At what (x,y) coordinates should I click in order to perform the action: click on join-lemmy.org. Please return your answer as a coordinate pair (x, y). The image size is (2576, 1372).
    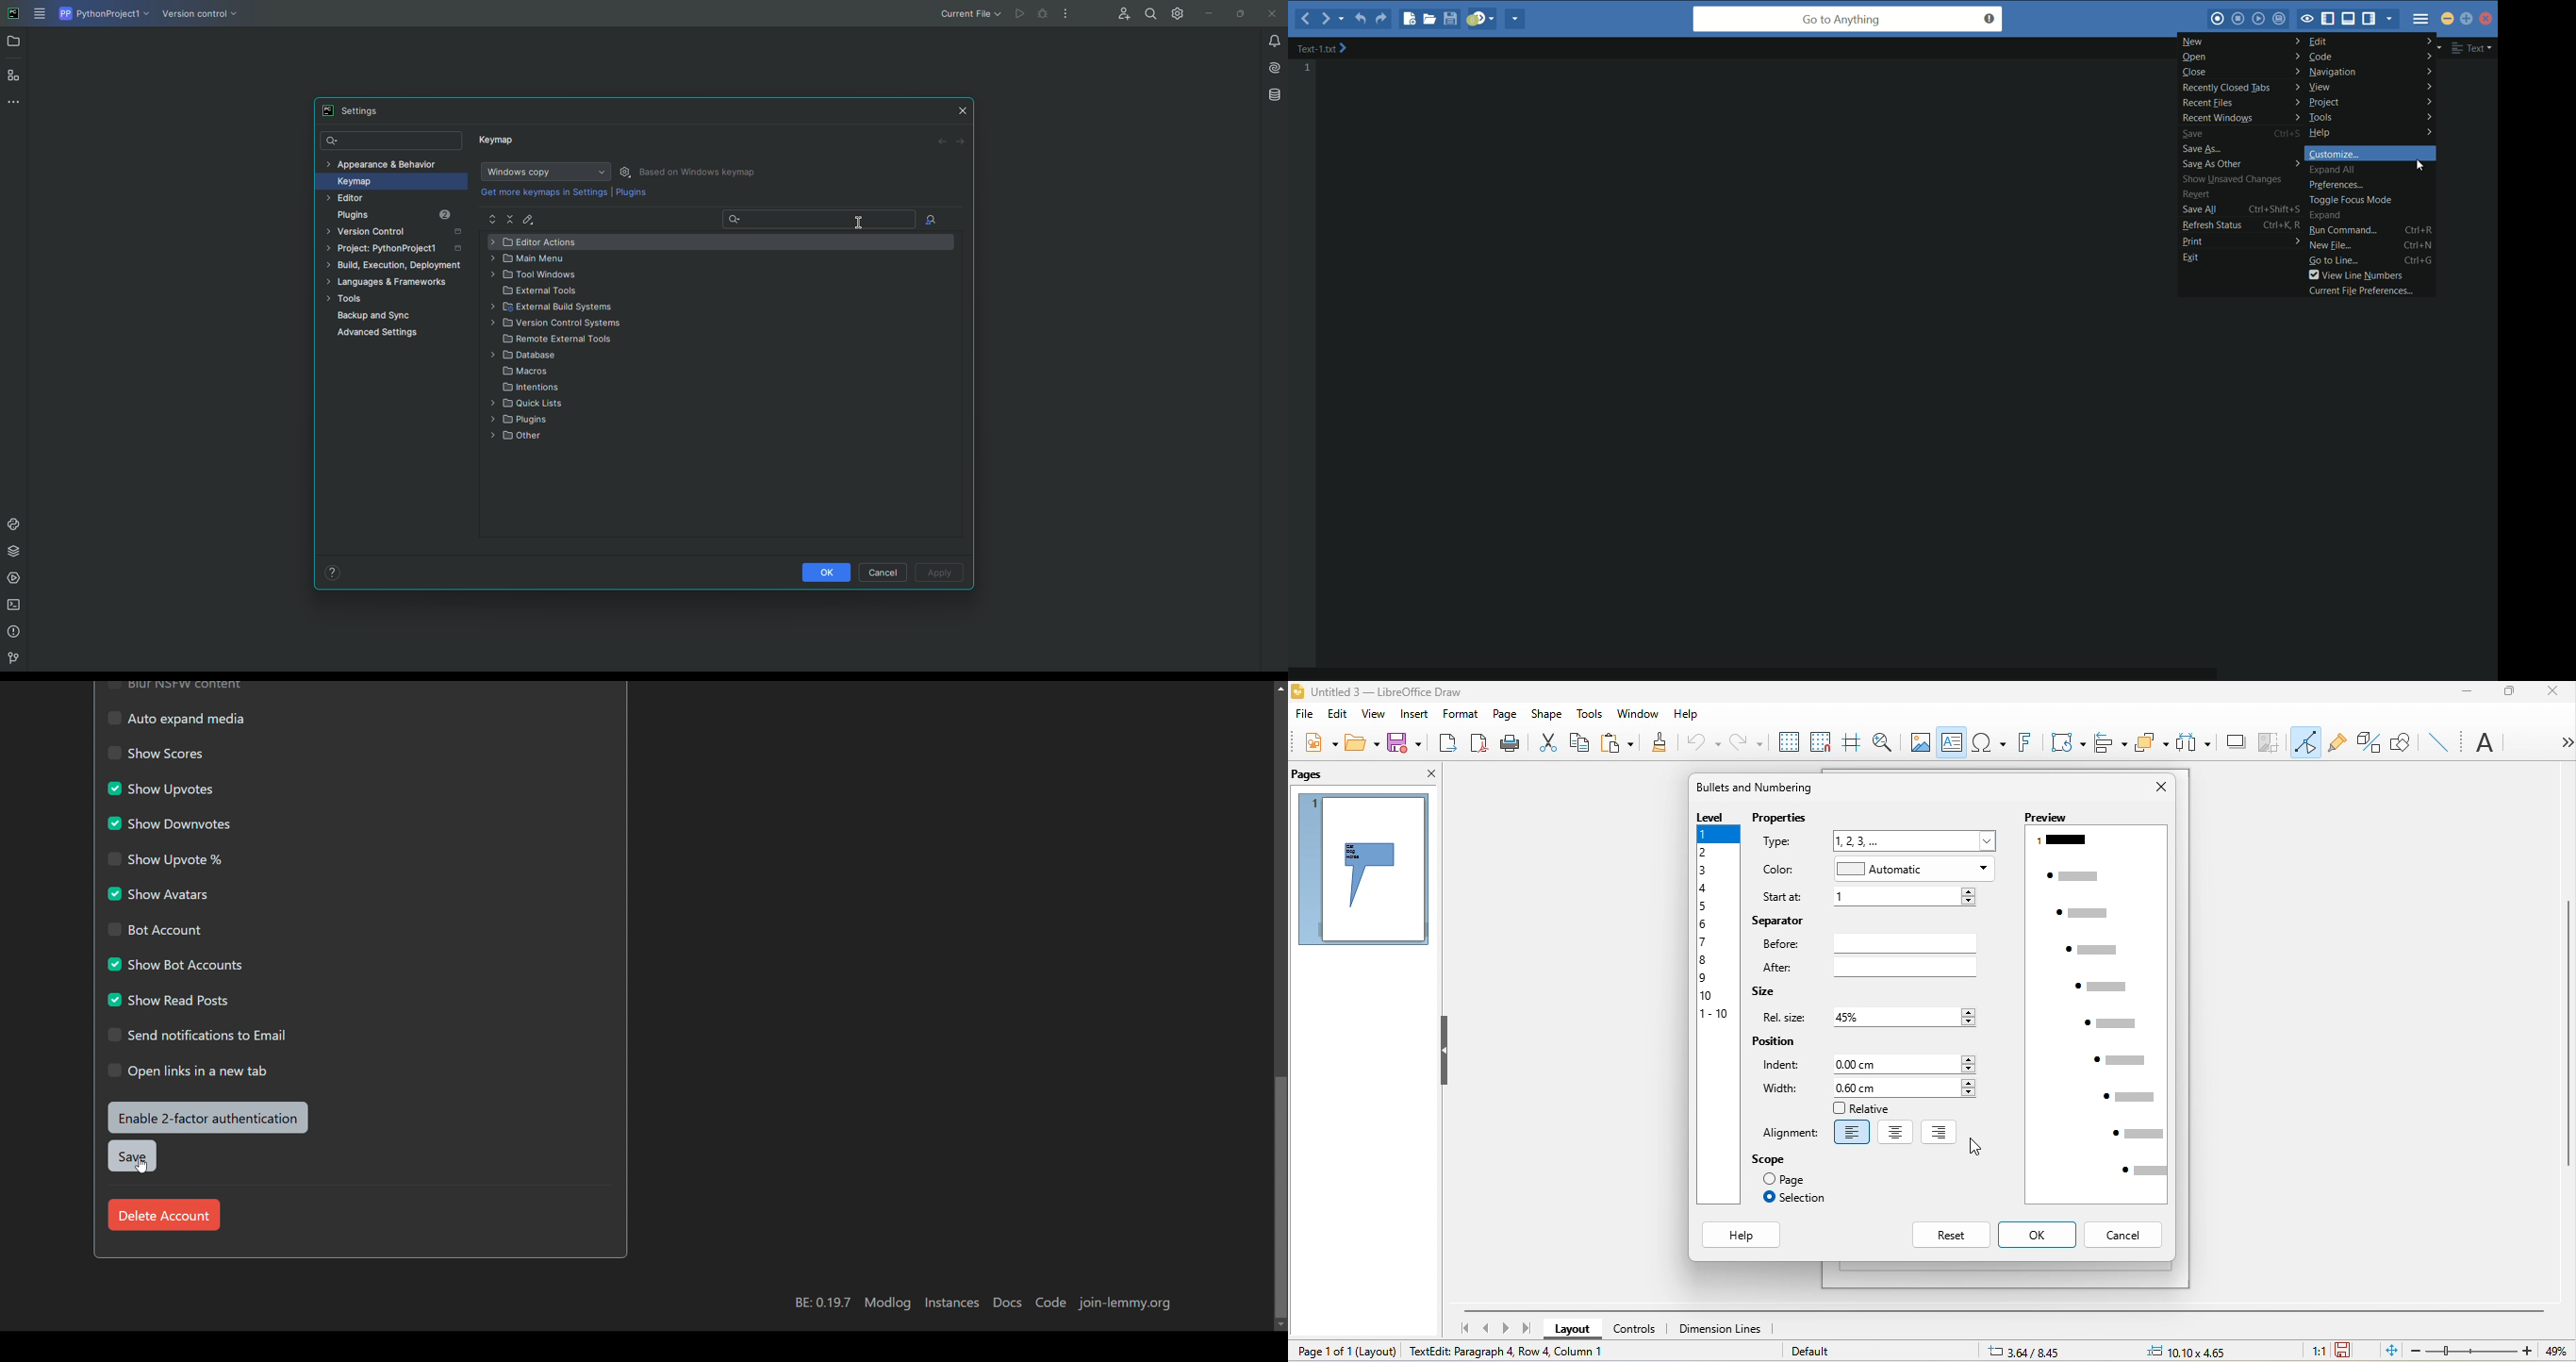
    Looking at the image, I should click on (1125, 1304).